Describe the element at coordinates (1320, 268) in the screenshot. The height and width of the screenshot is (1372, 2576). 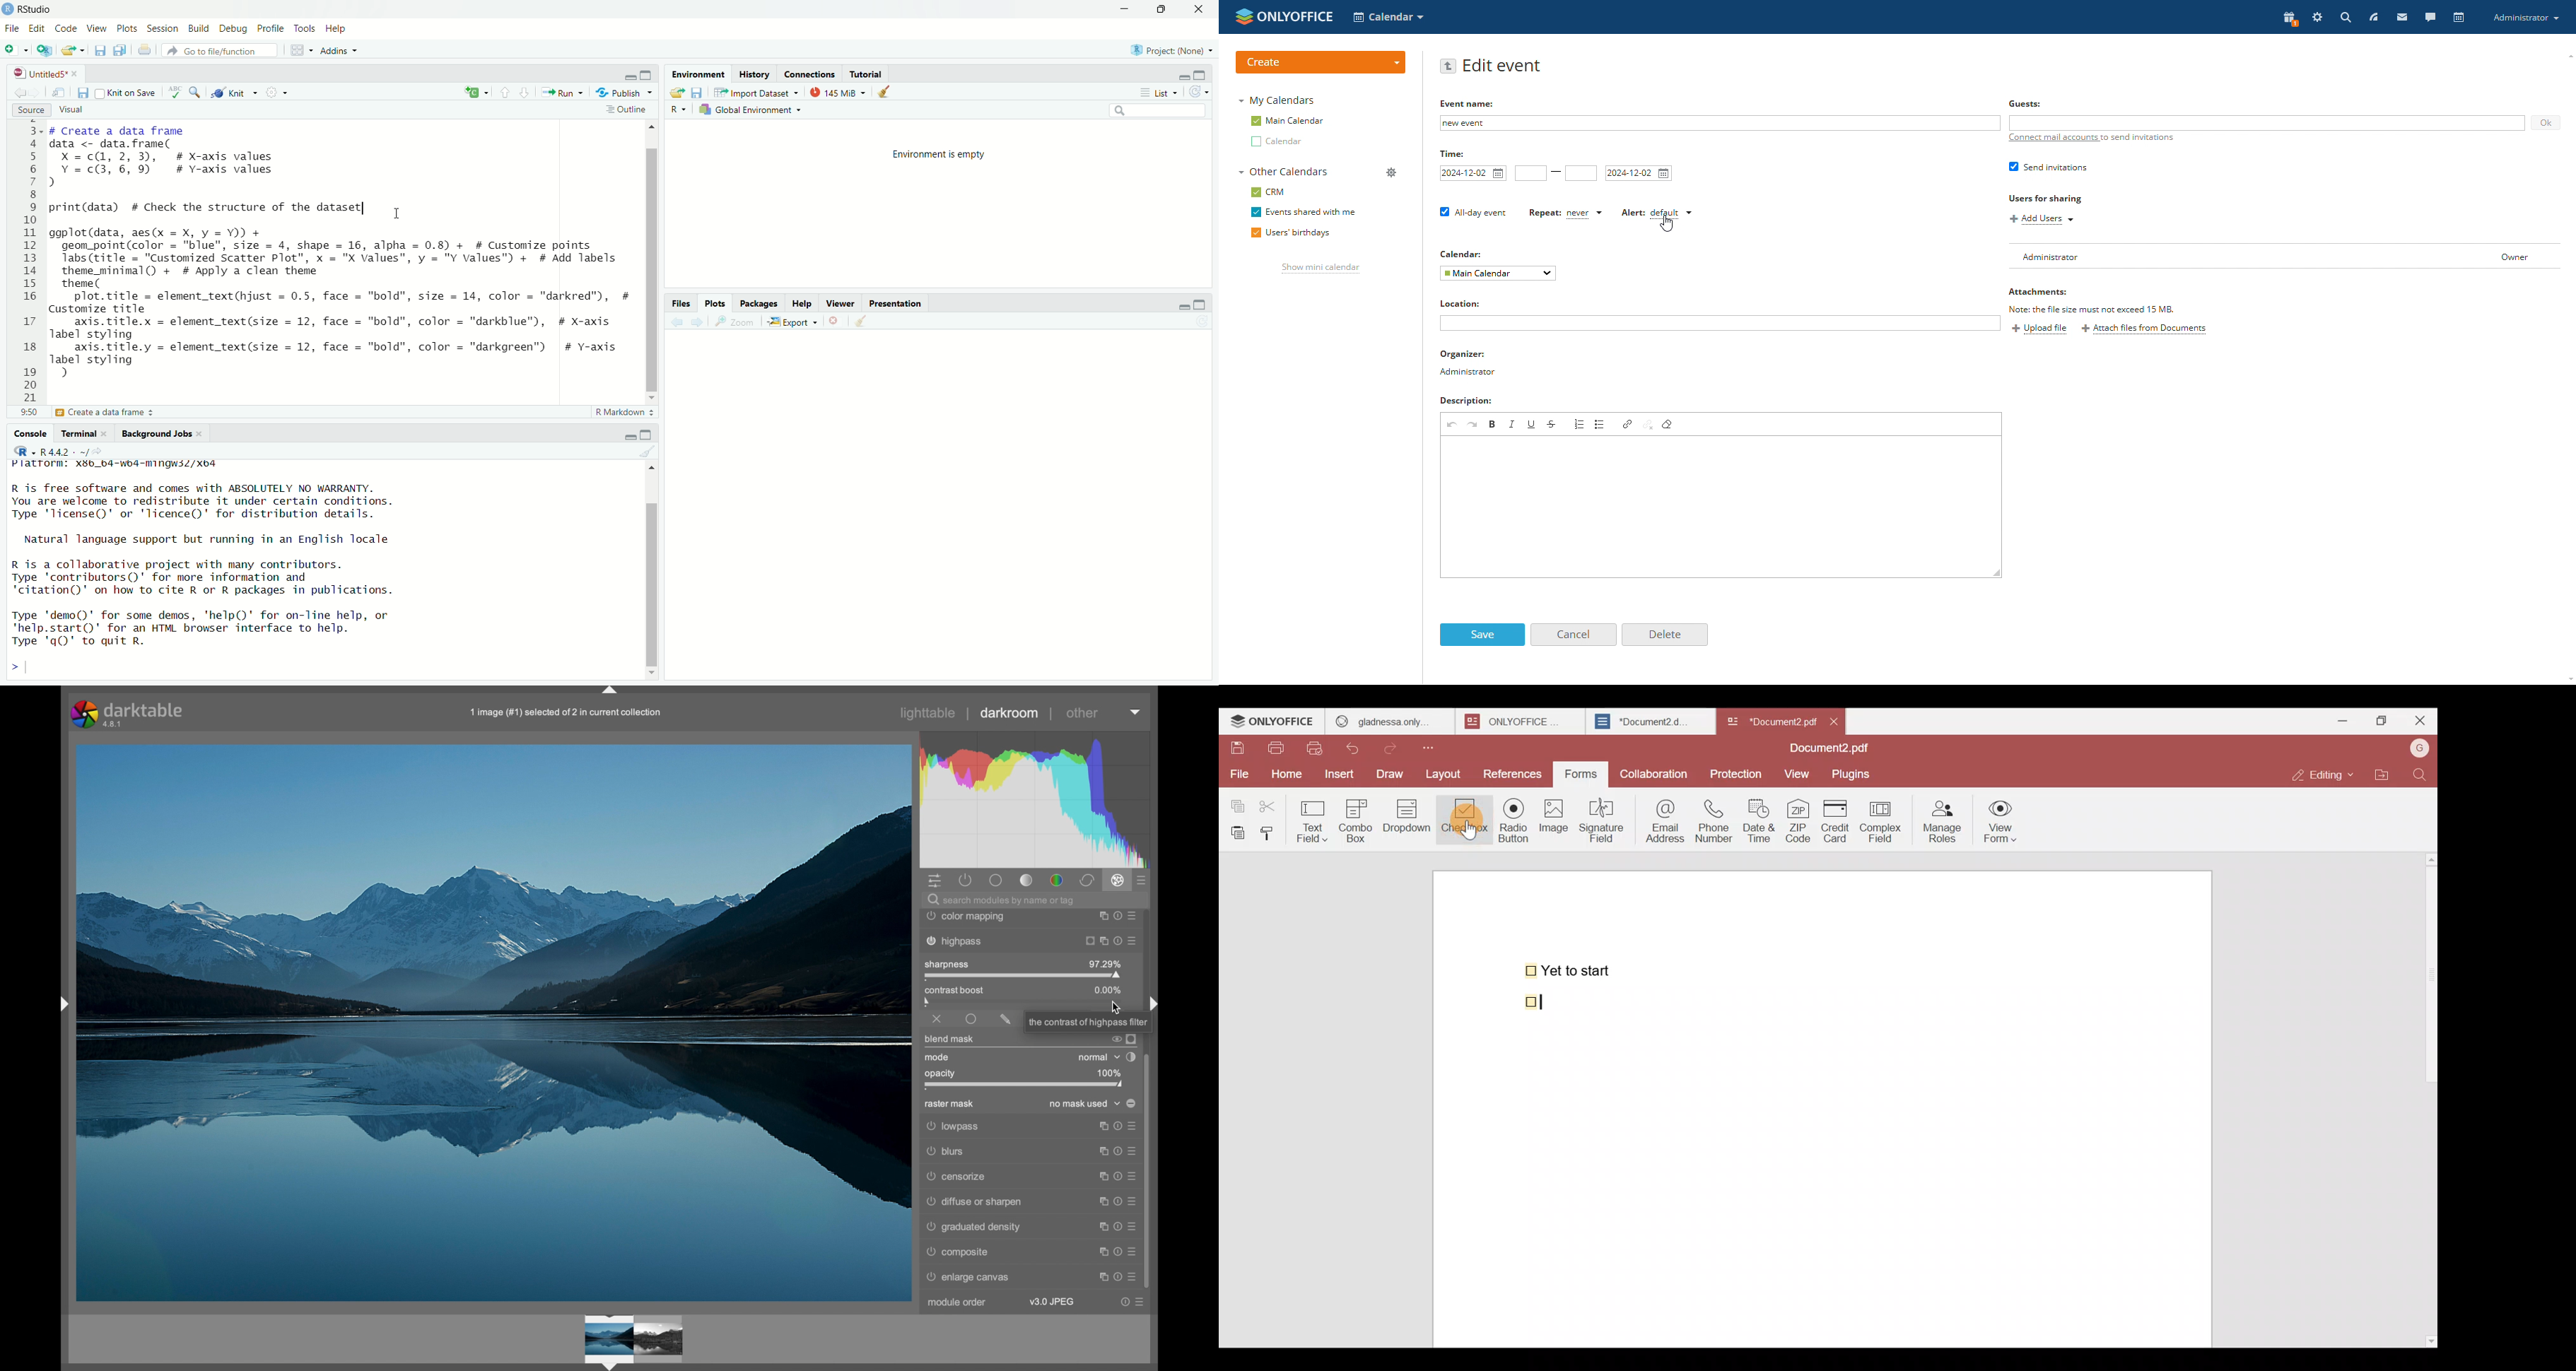
I see `show mini calendar` at that location.